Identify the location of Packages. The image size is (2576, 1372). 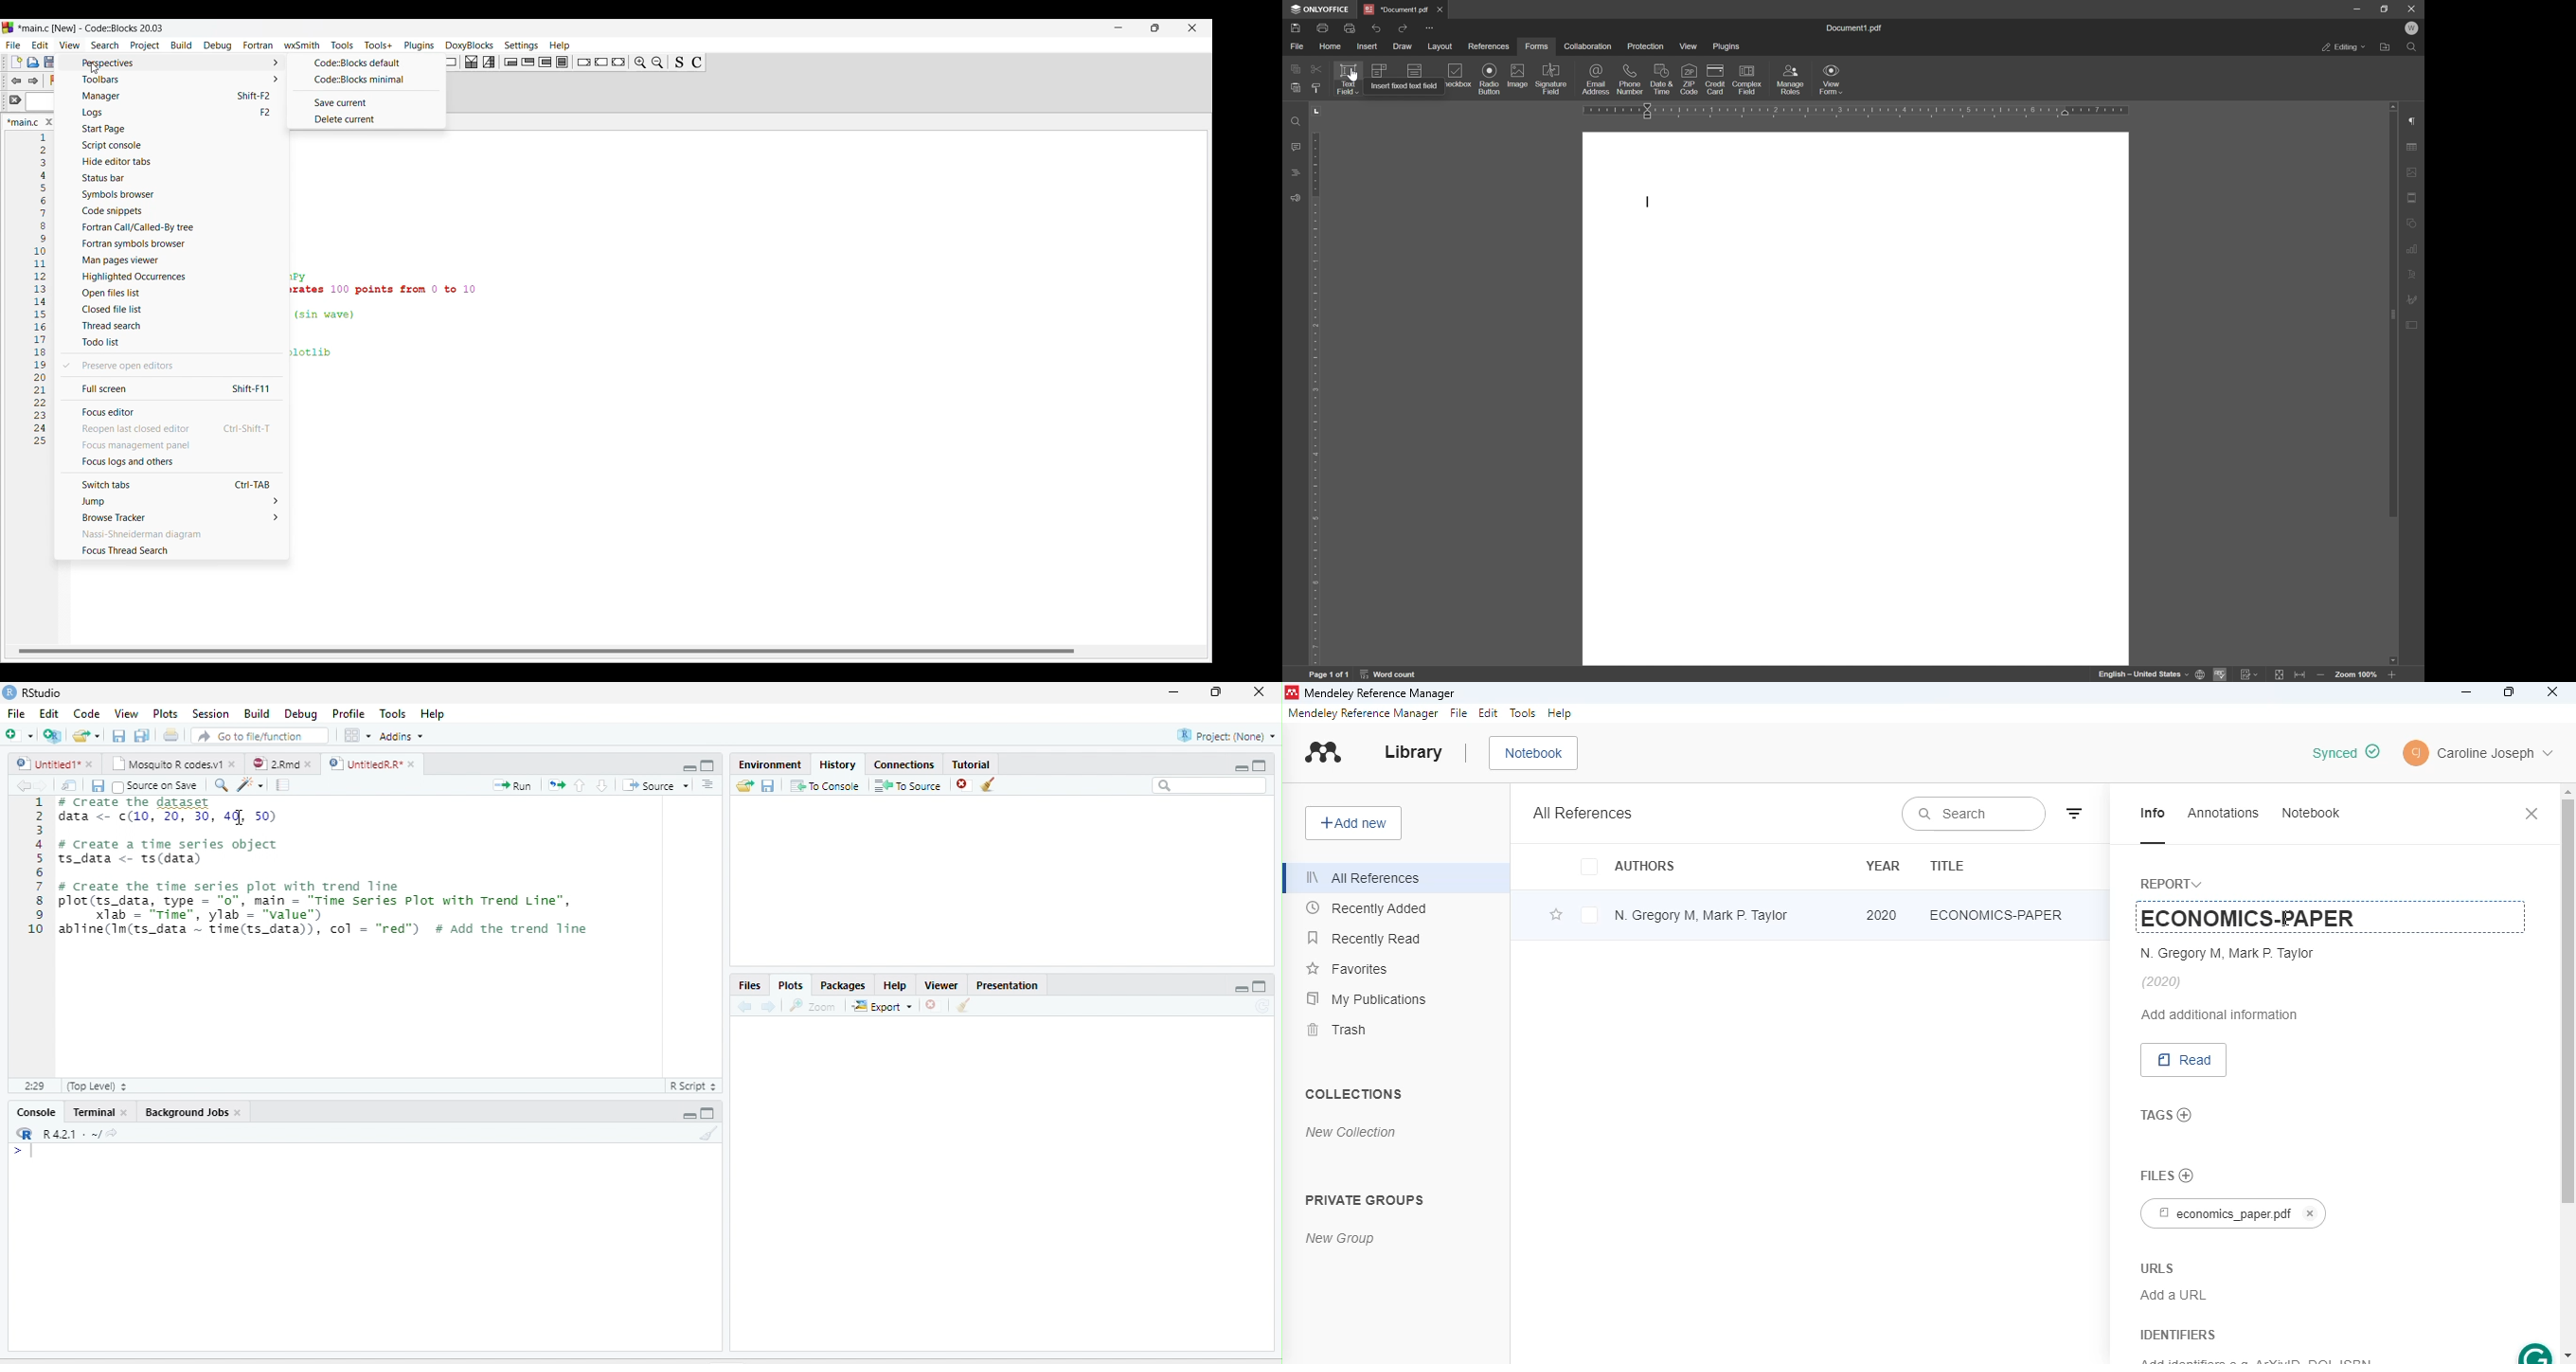
(842, 984).